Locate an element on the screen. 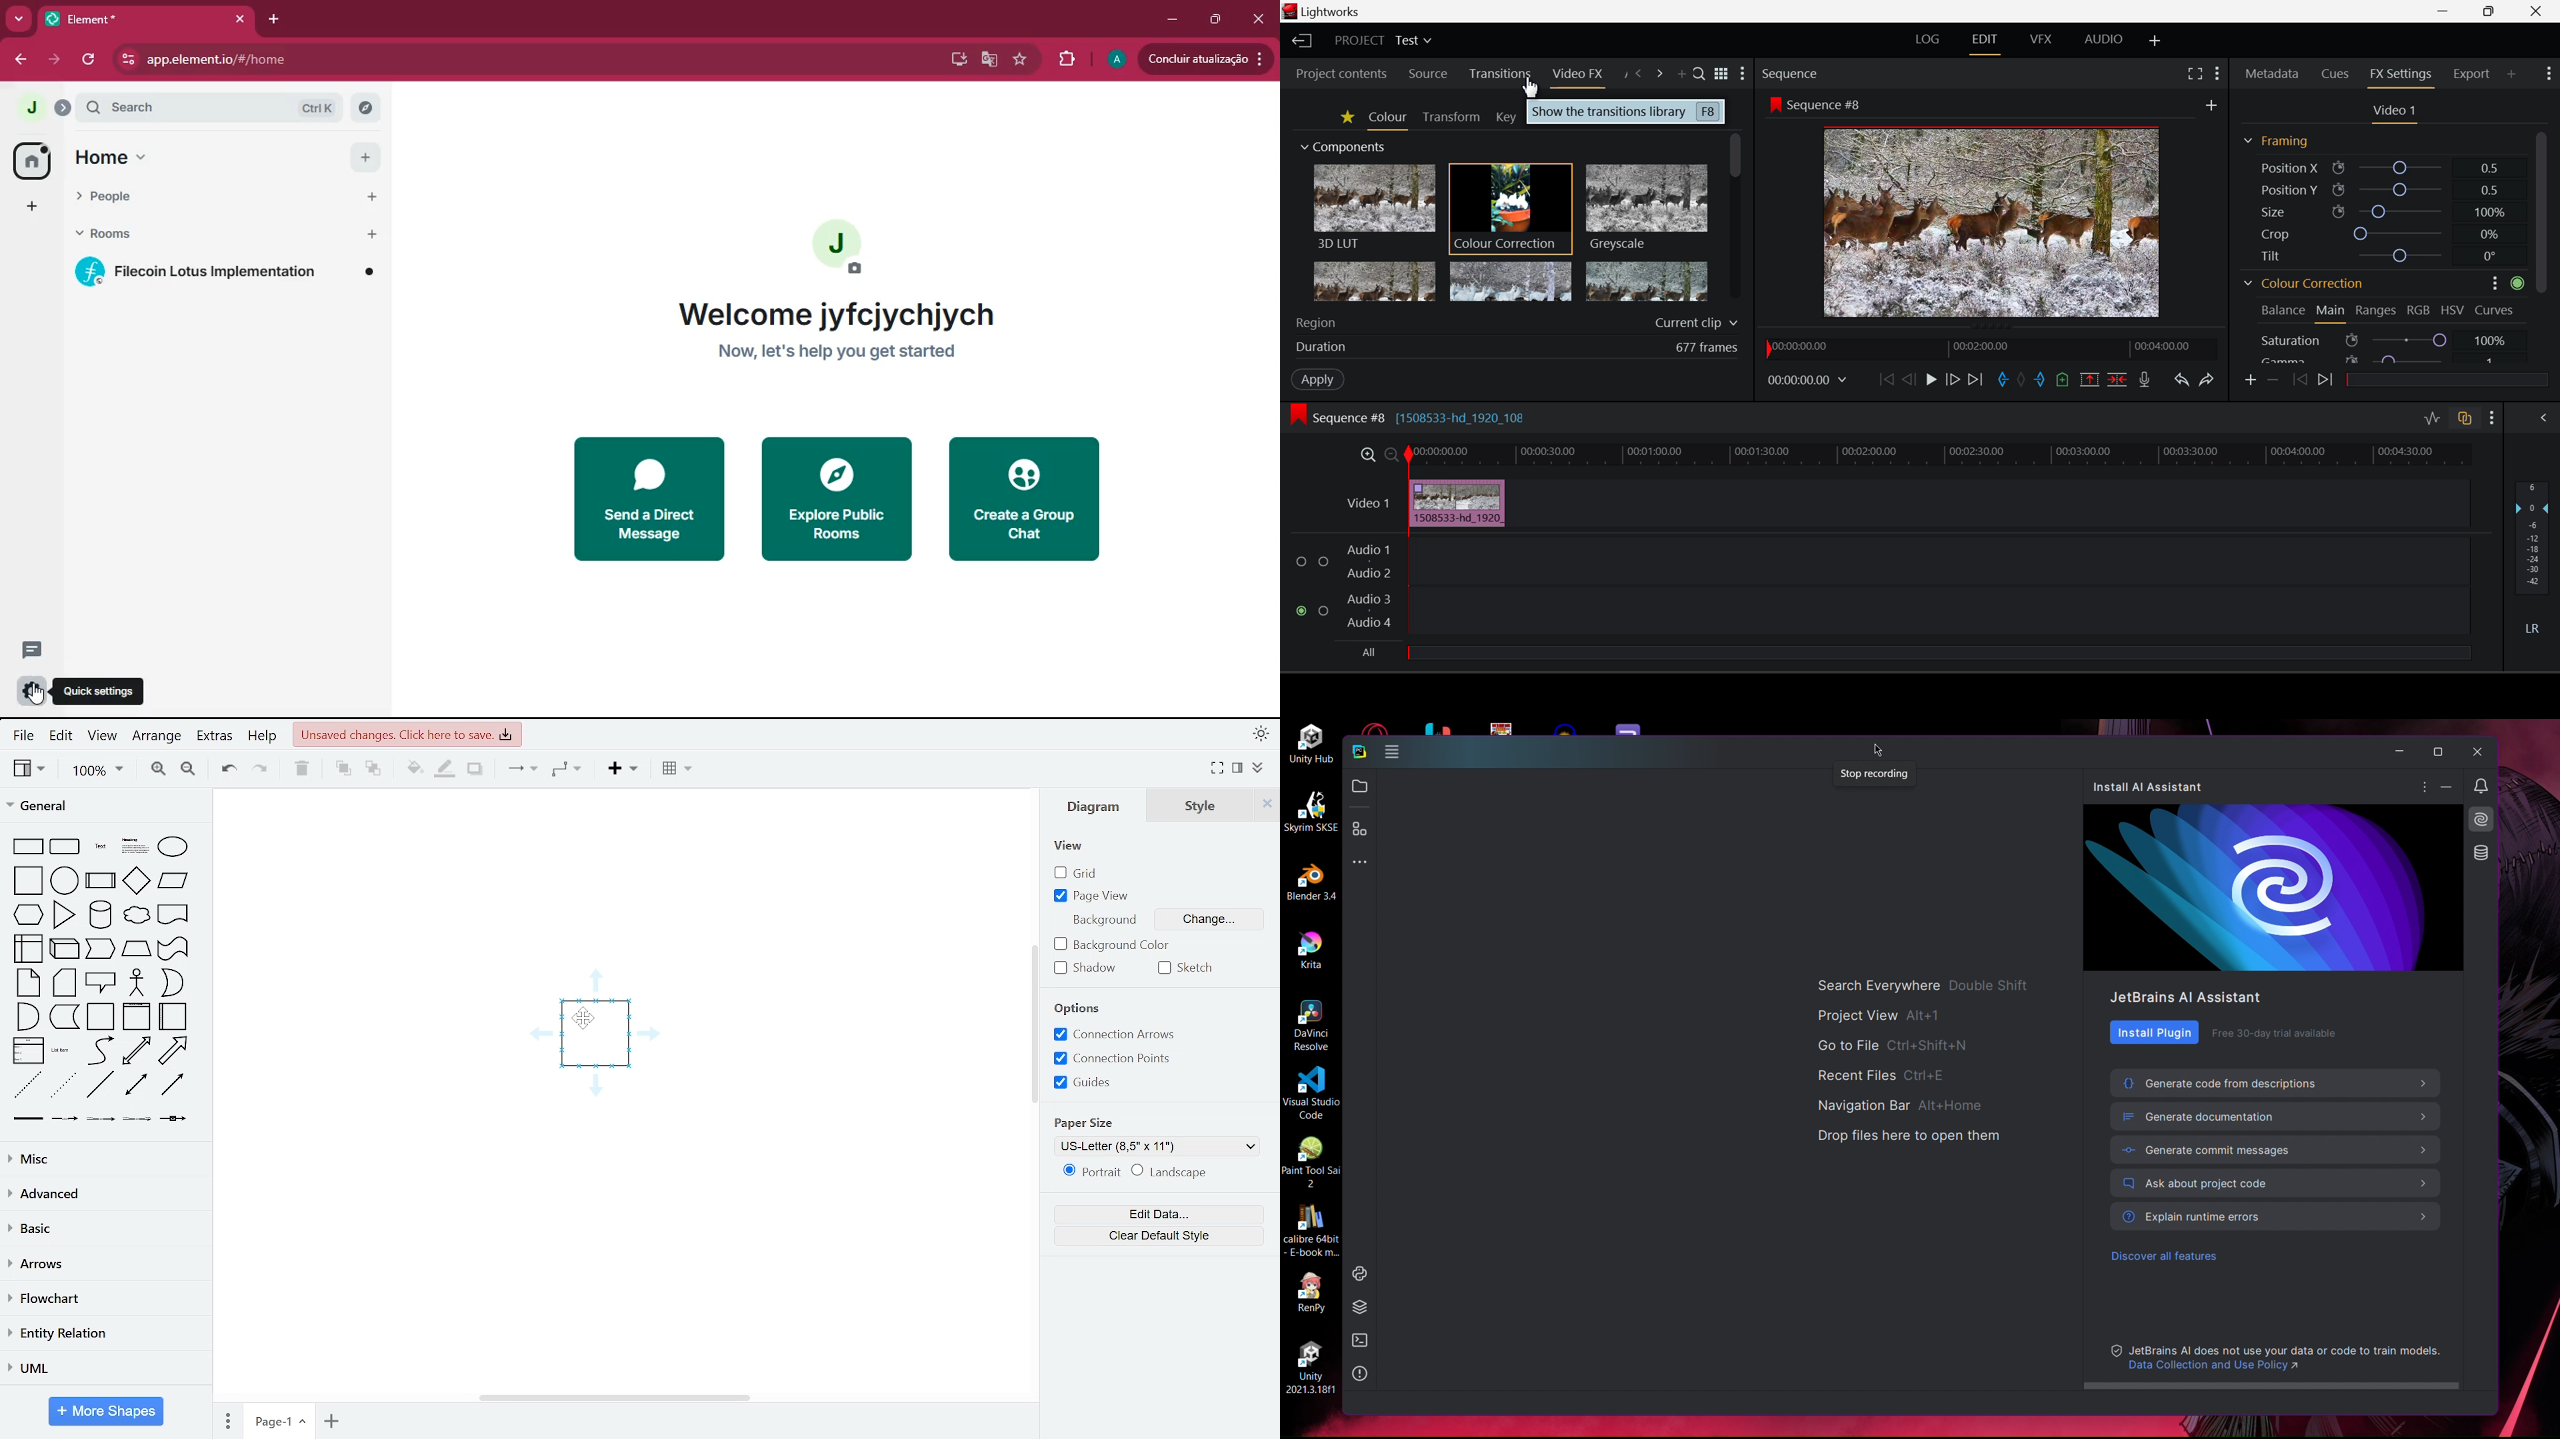  fill color is located at coordinates (414, 770).